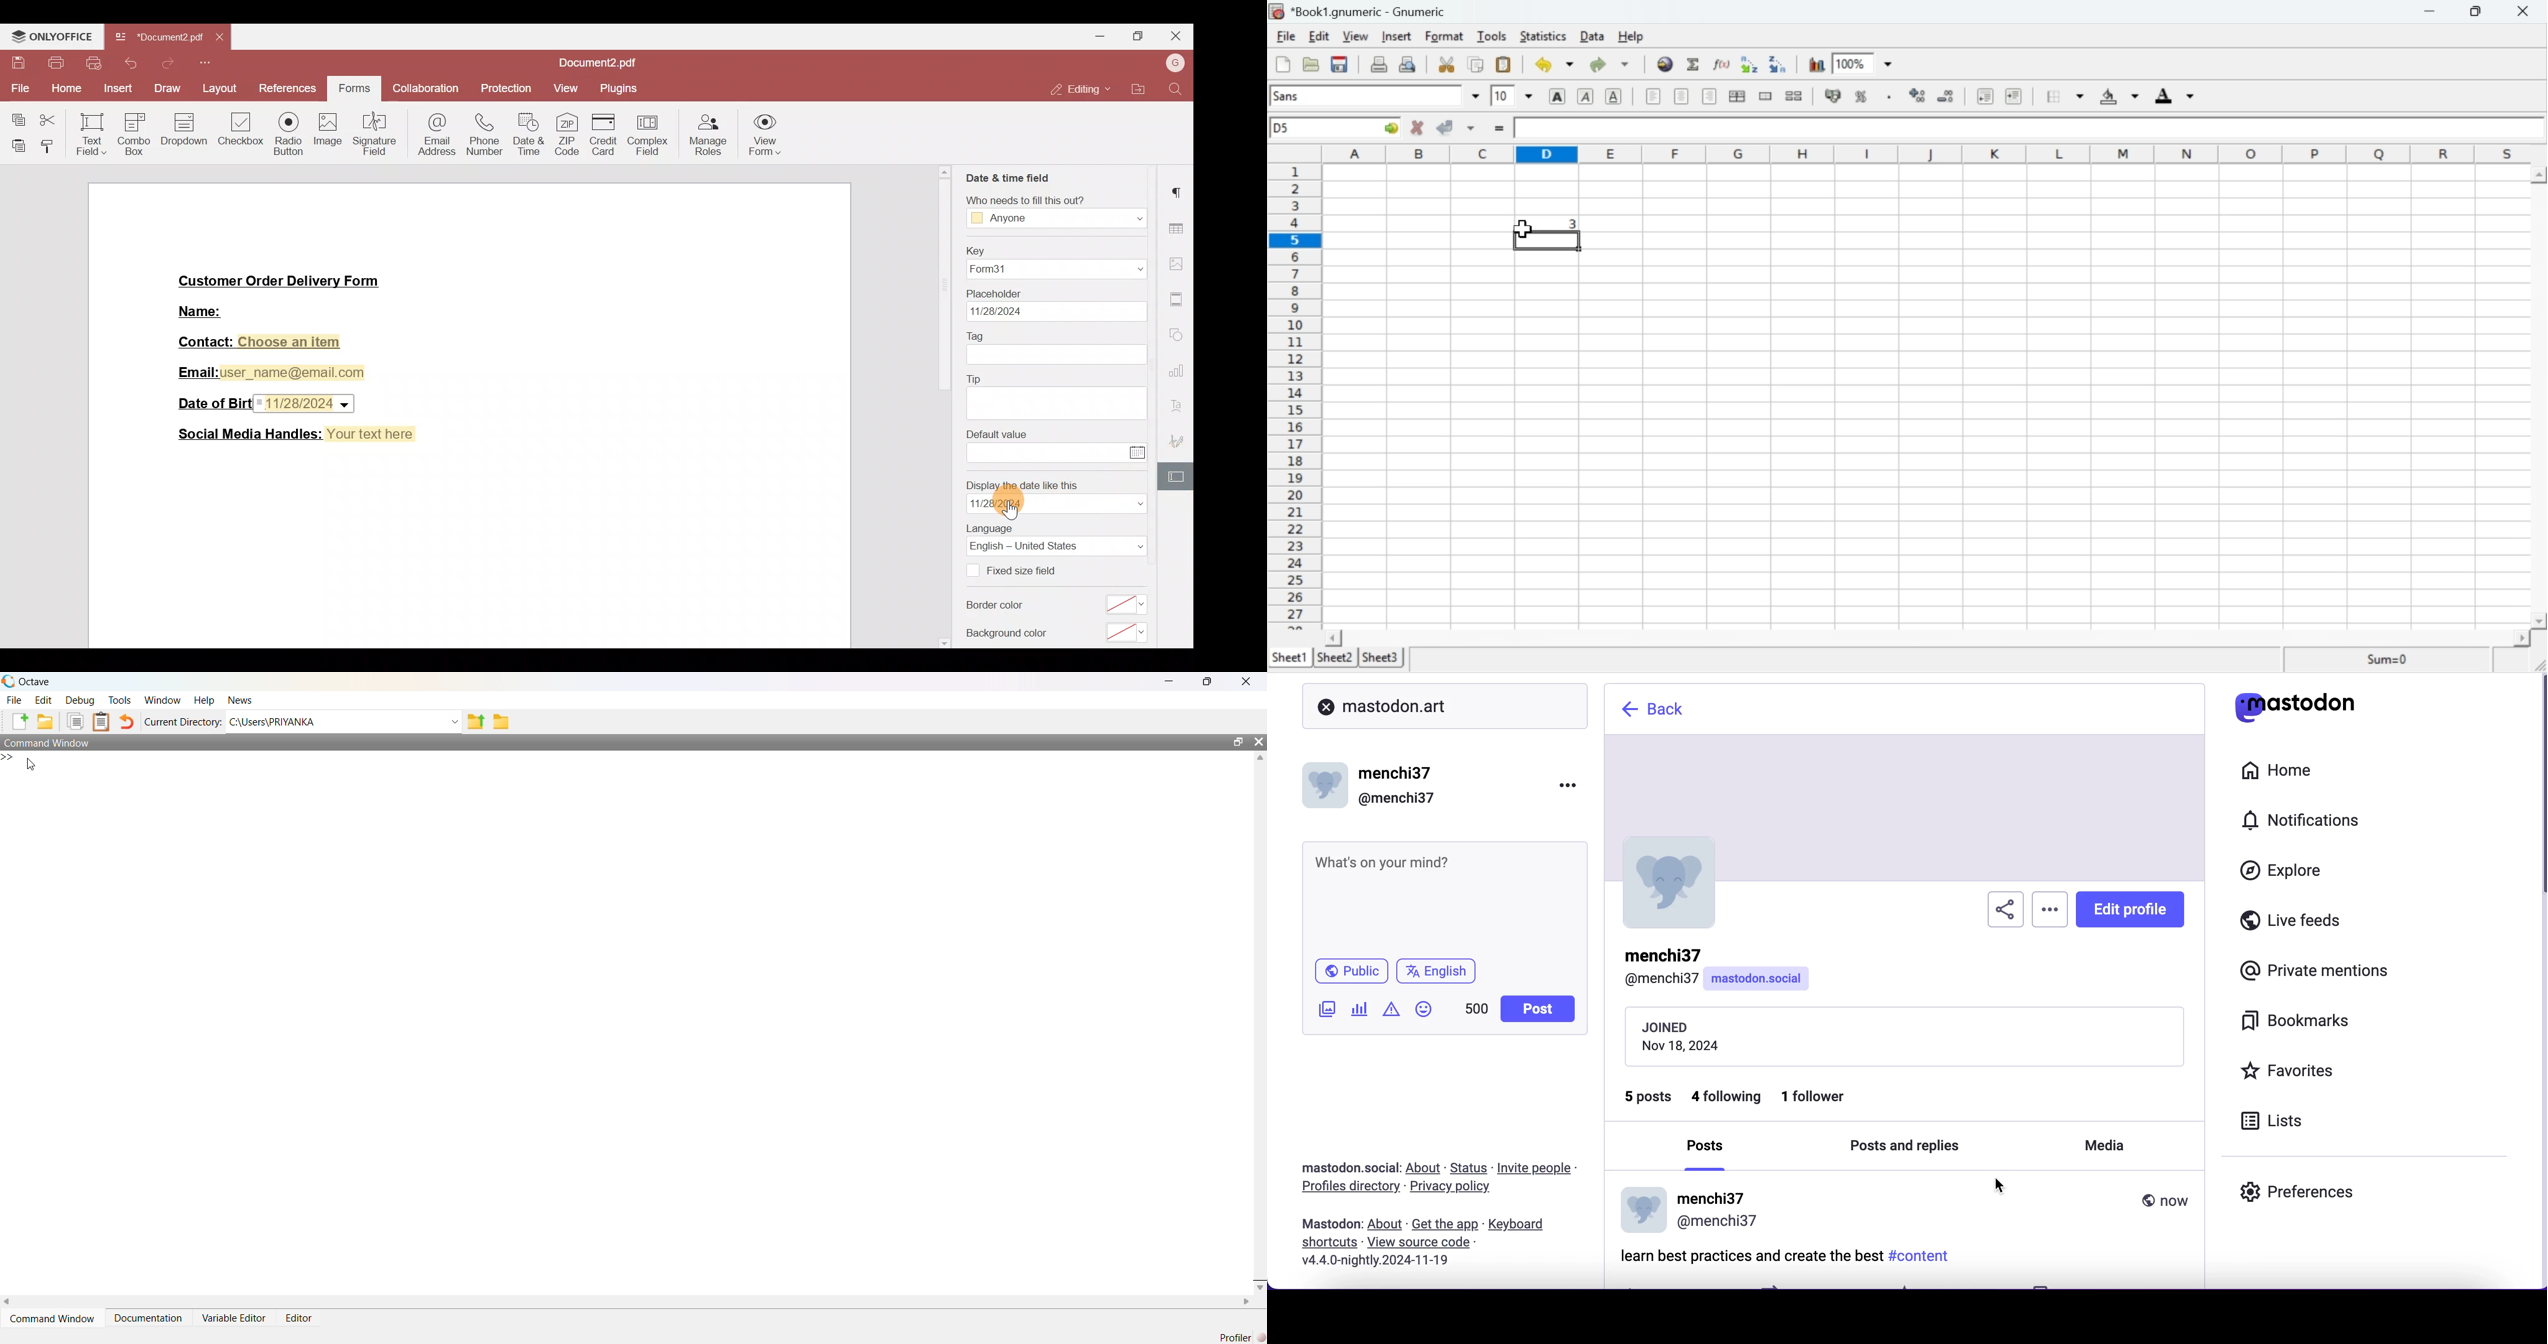 The height and width of the screenshot is (1344, 2548). What do you see at coordinates (1866, 63) in the screenshot?
I see `Zoom` at bounding box center [1866, 63].